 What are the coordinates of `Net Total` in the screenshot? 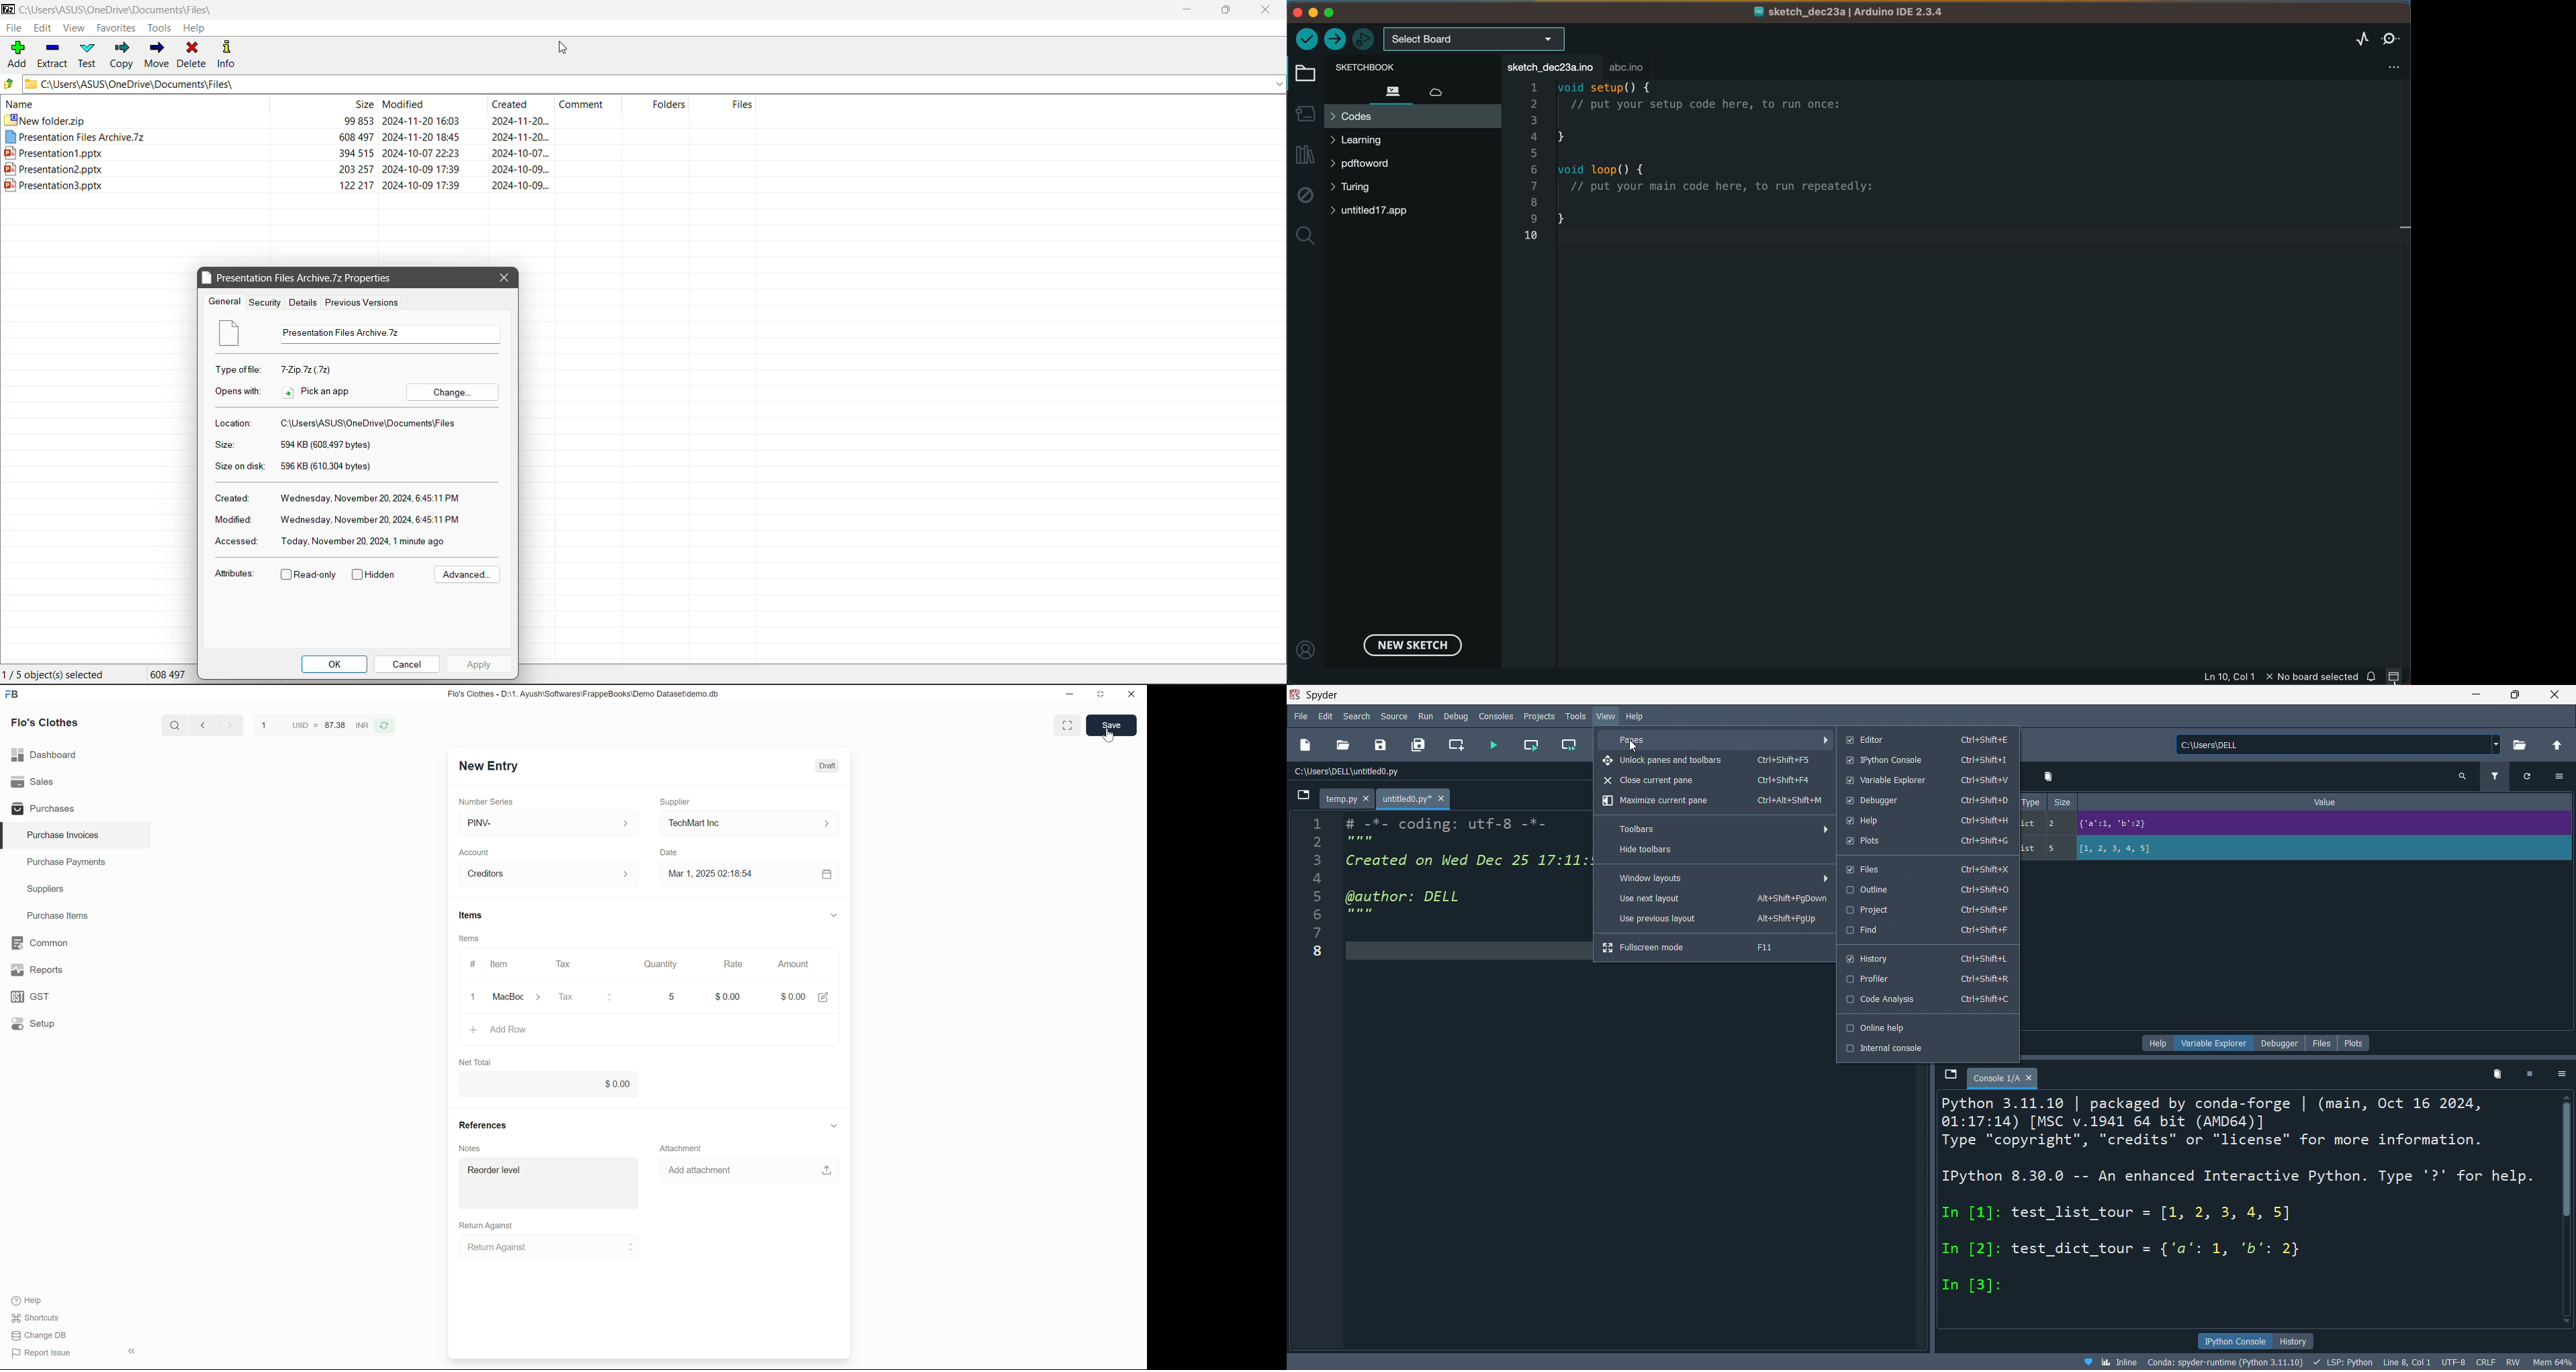 It's located at (476, 1063).